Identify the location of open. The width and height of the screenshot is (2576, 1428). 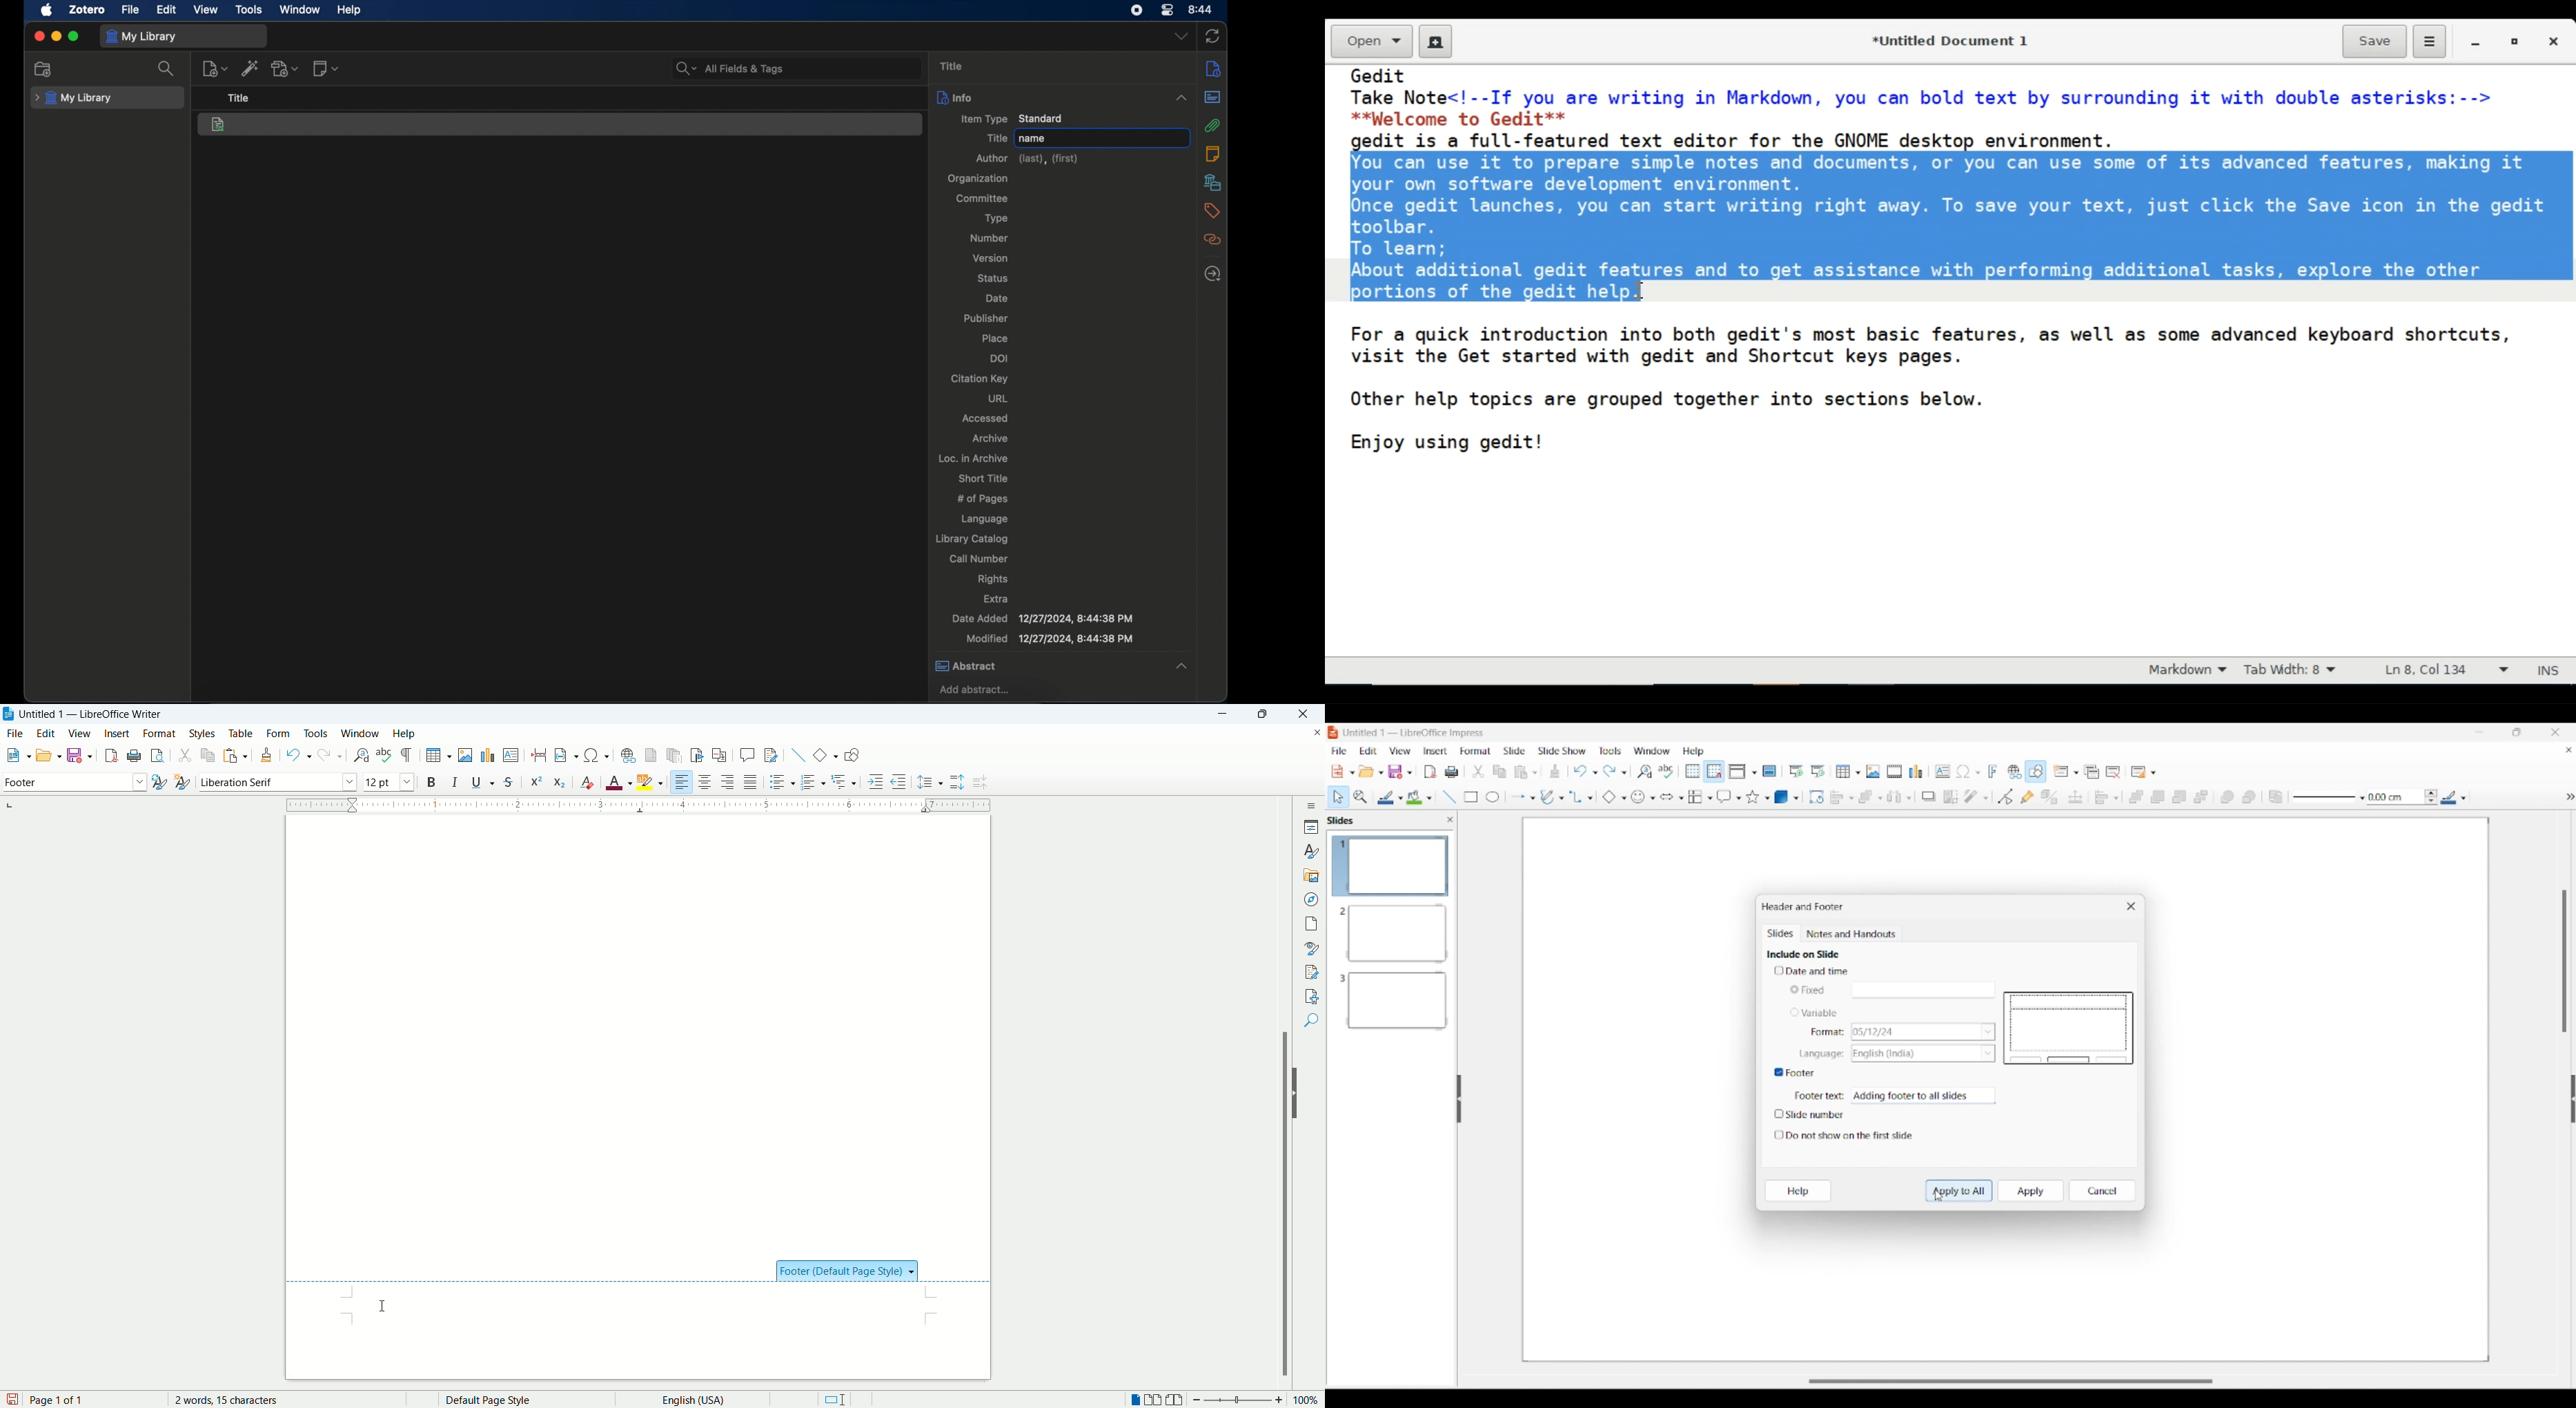
(48, 754).